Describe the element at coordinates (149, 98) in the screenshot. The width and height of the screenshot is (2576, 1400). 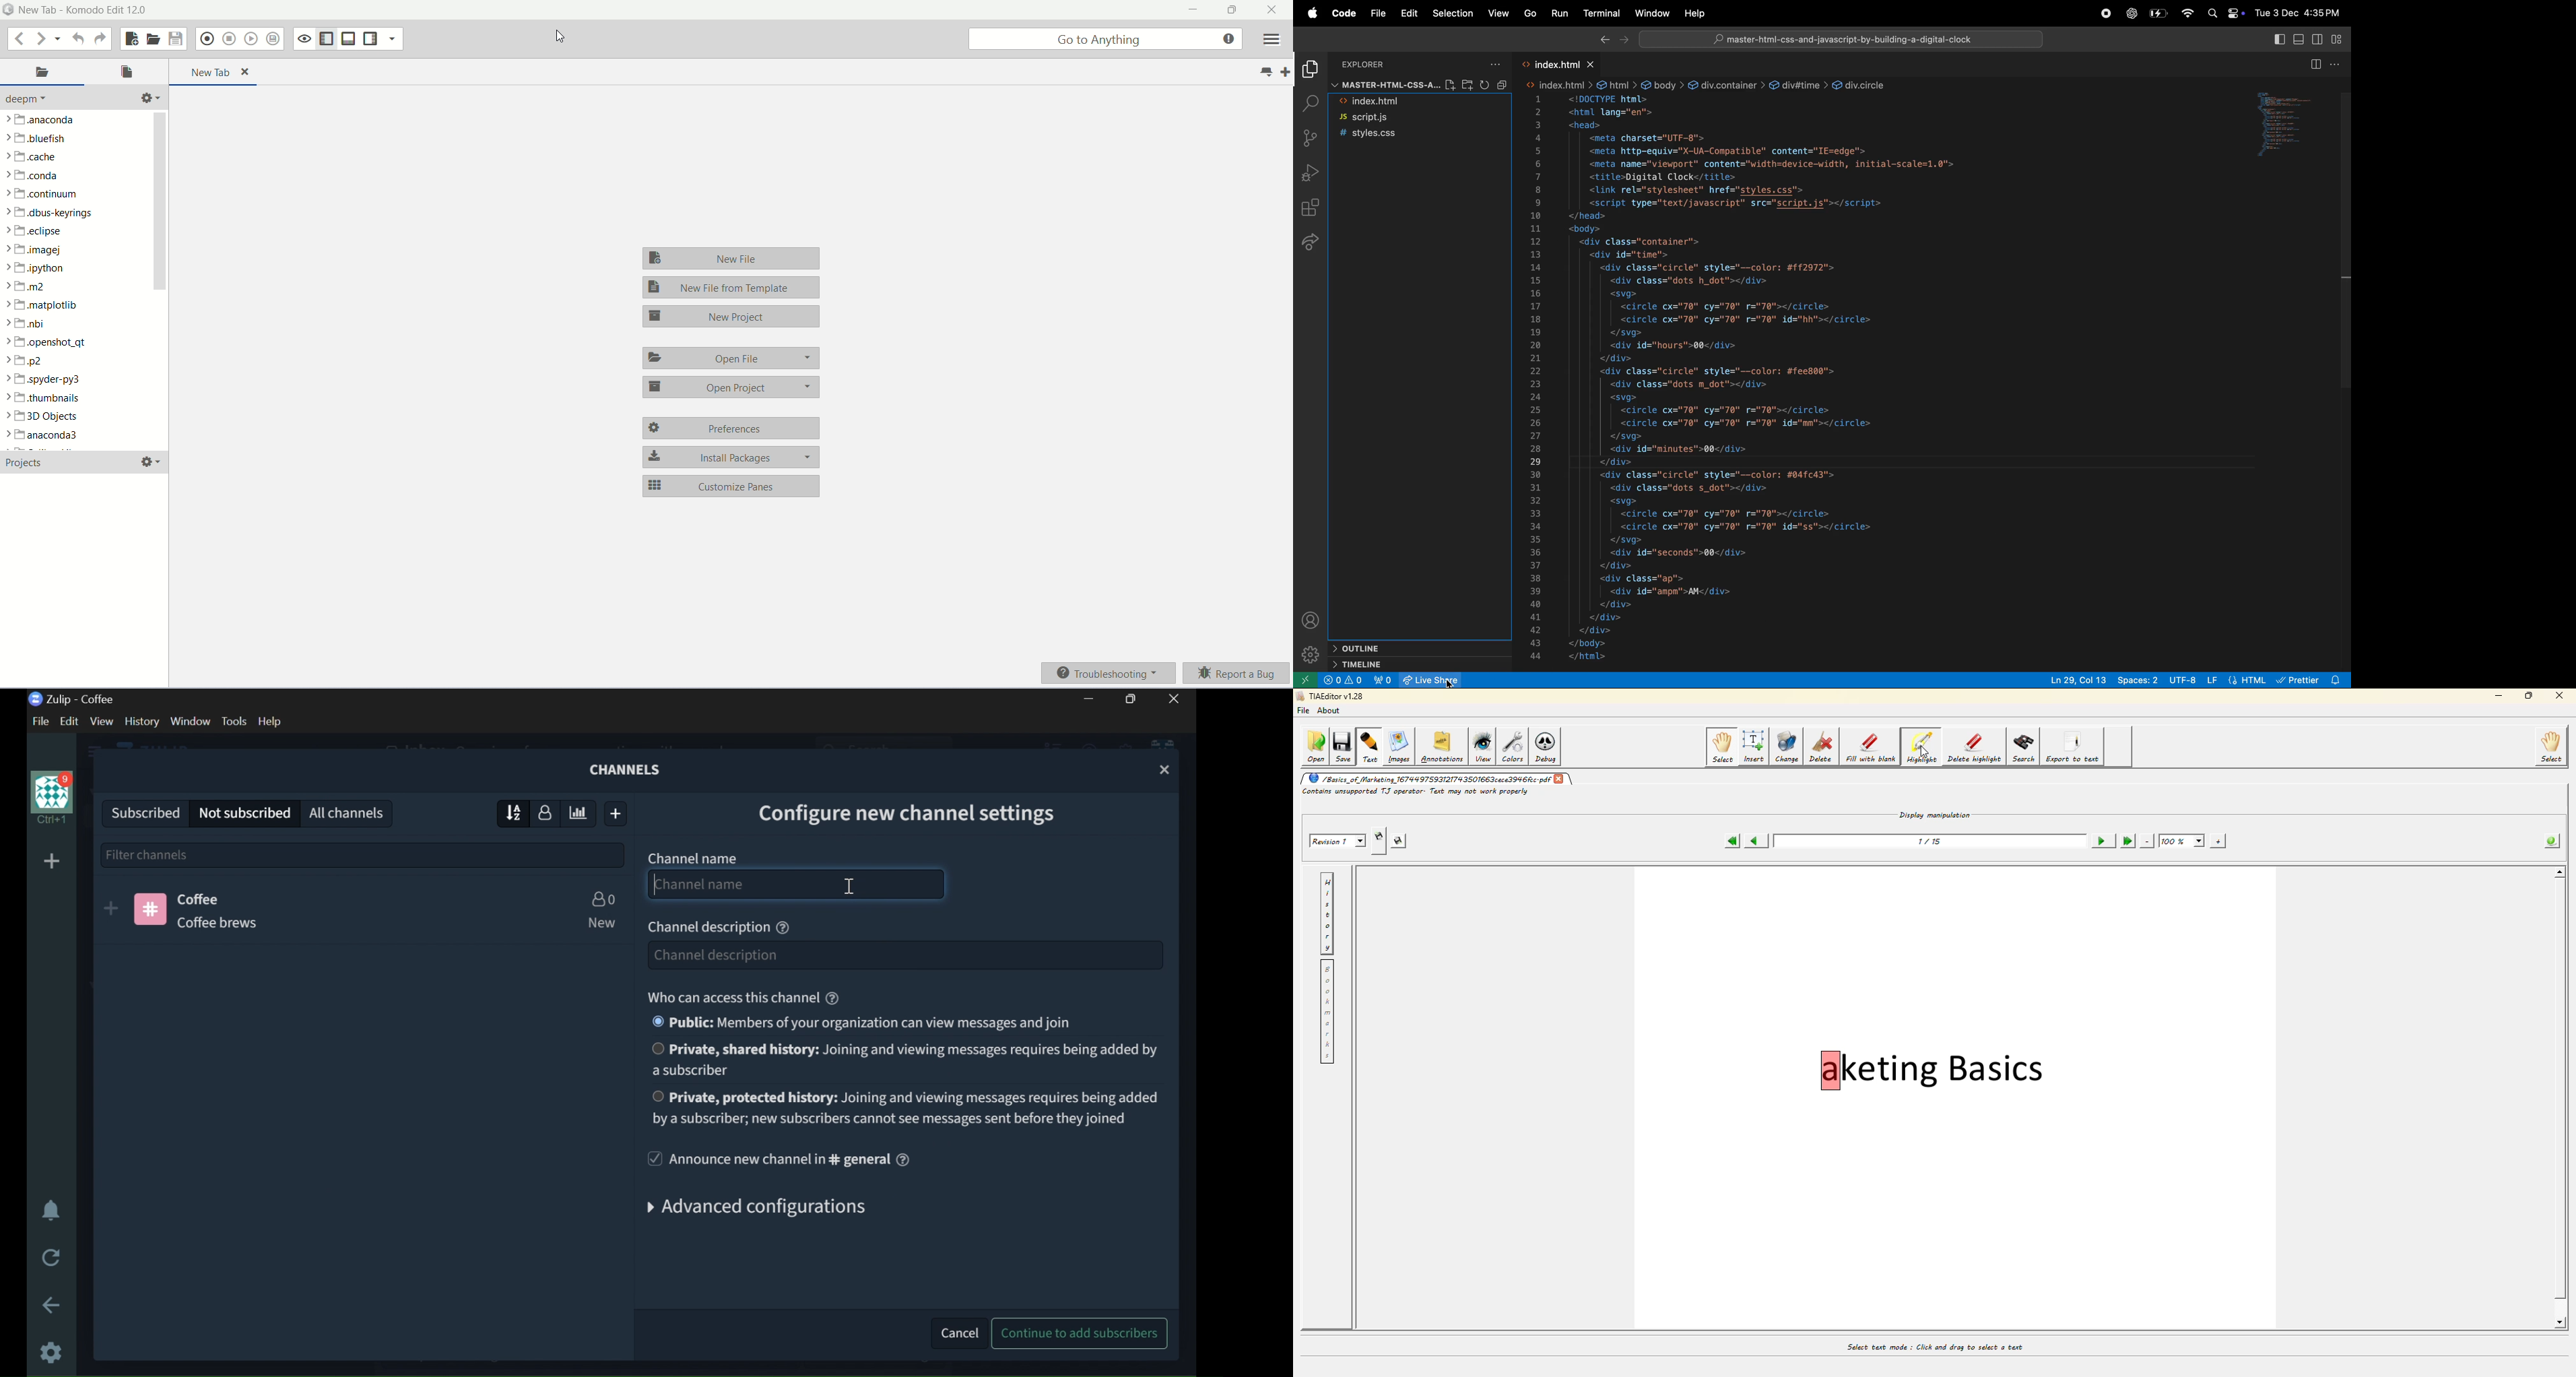
I see `directory related function` at that location.